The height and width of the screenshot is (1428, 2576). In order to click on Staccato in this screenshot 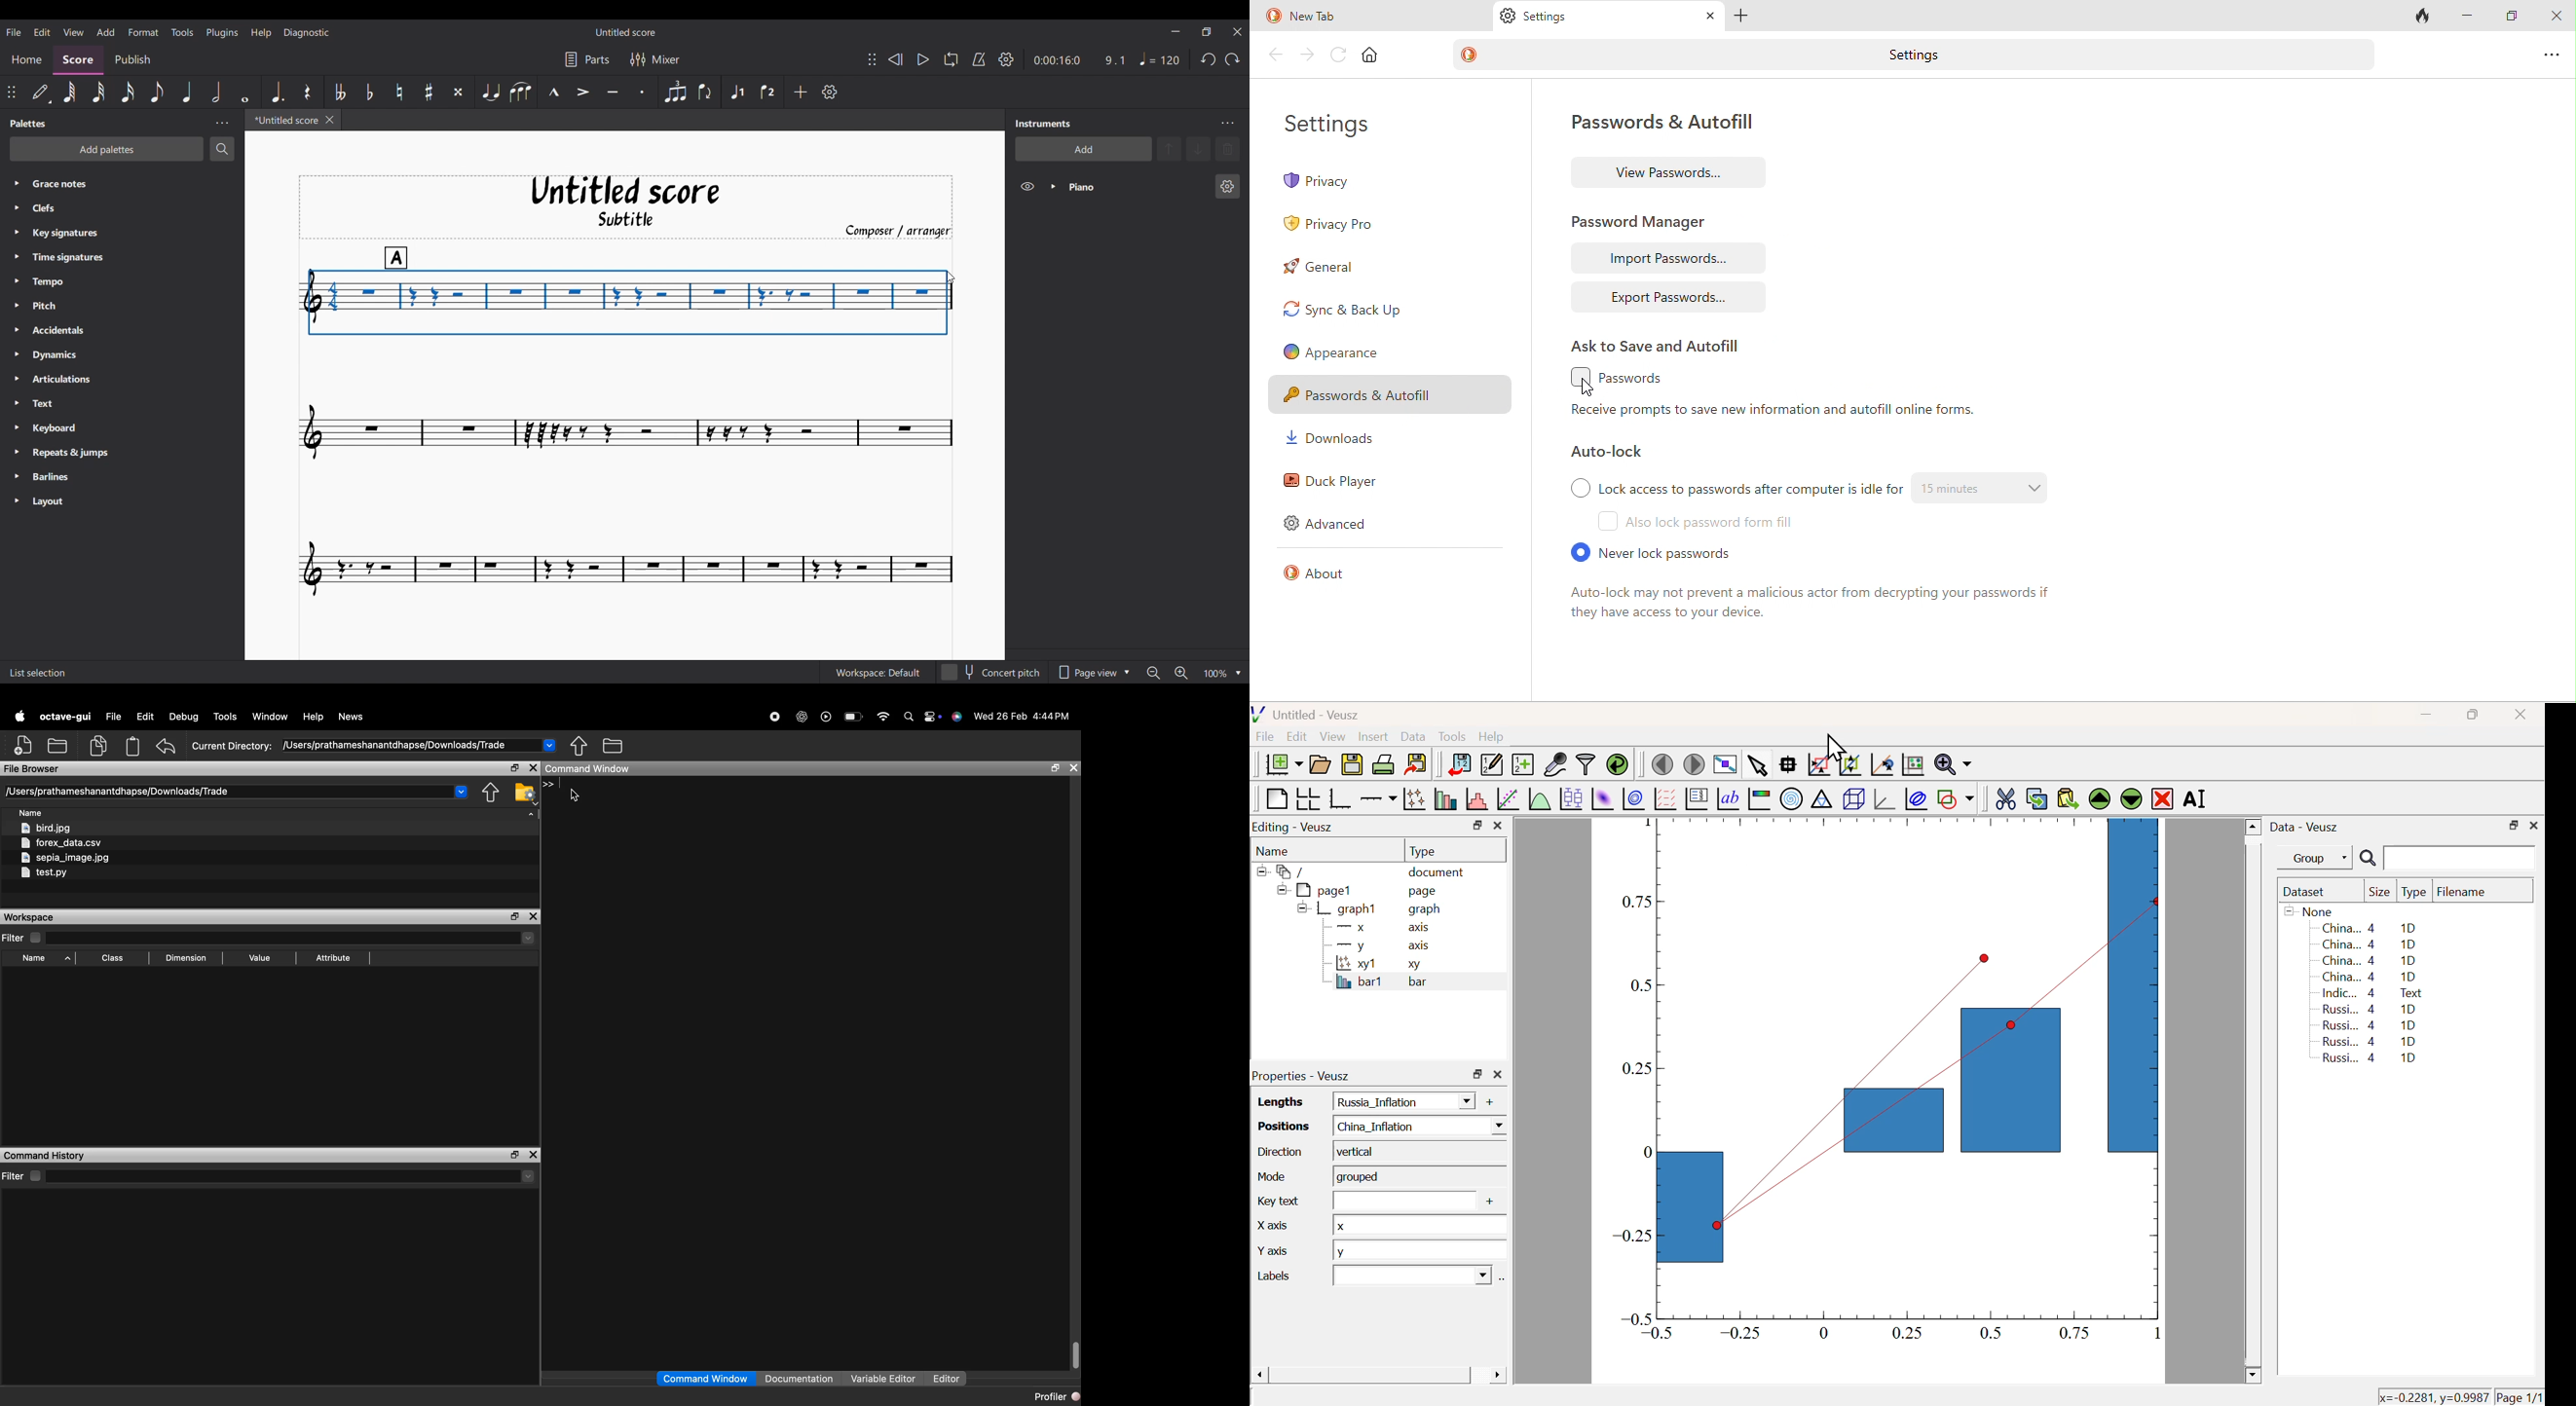, I will do `click(641, 92)`.